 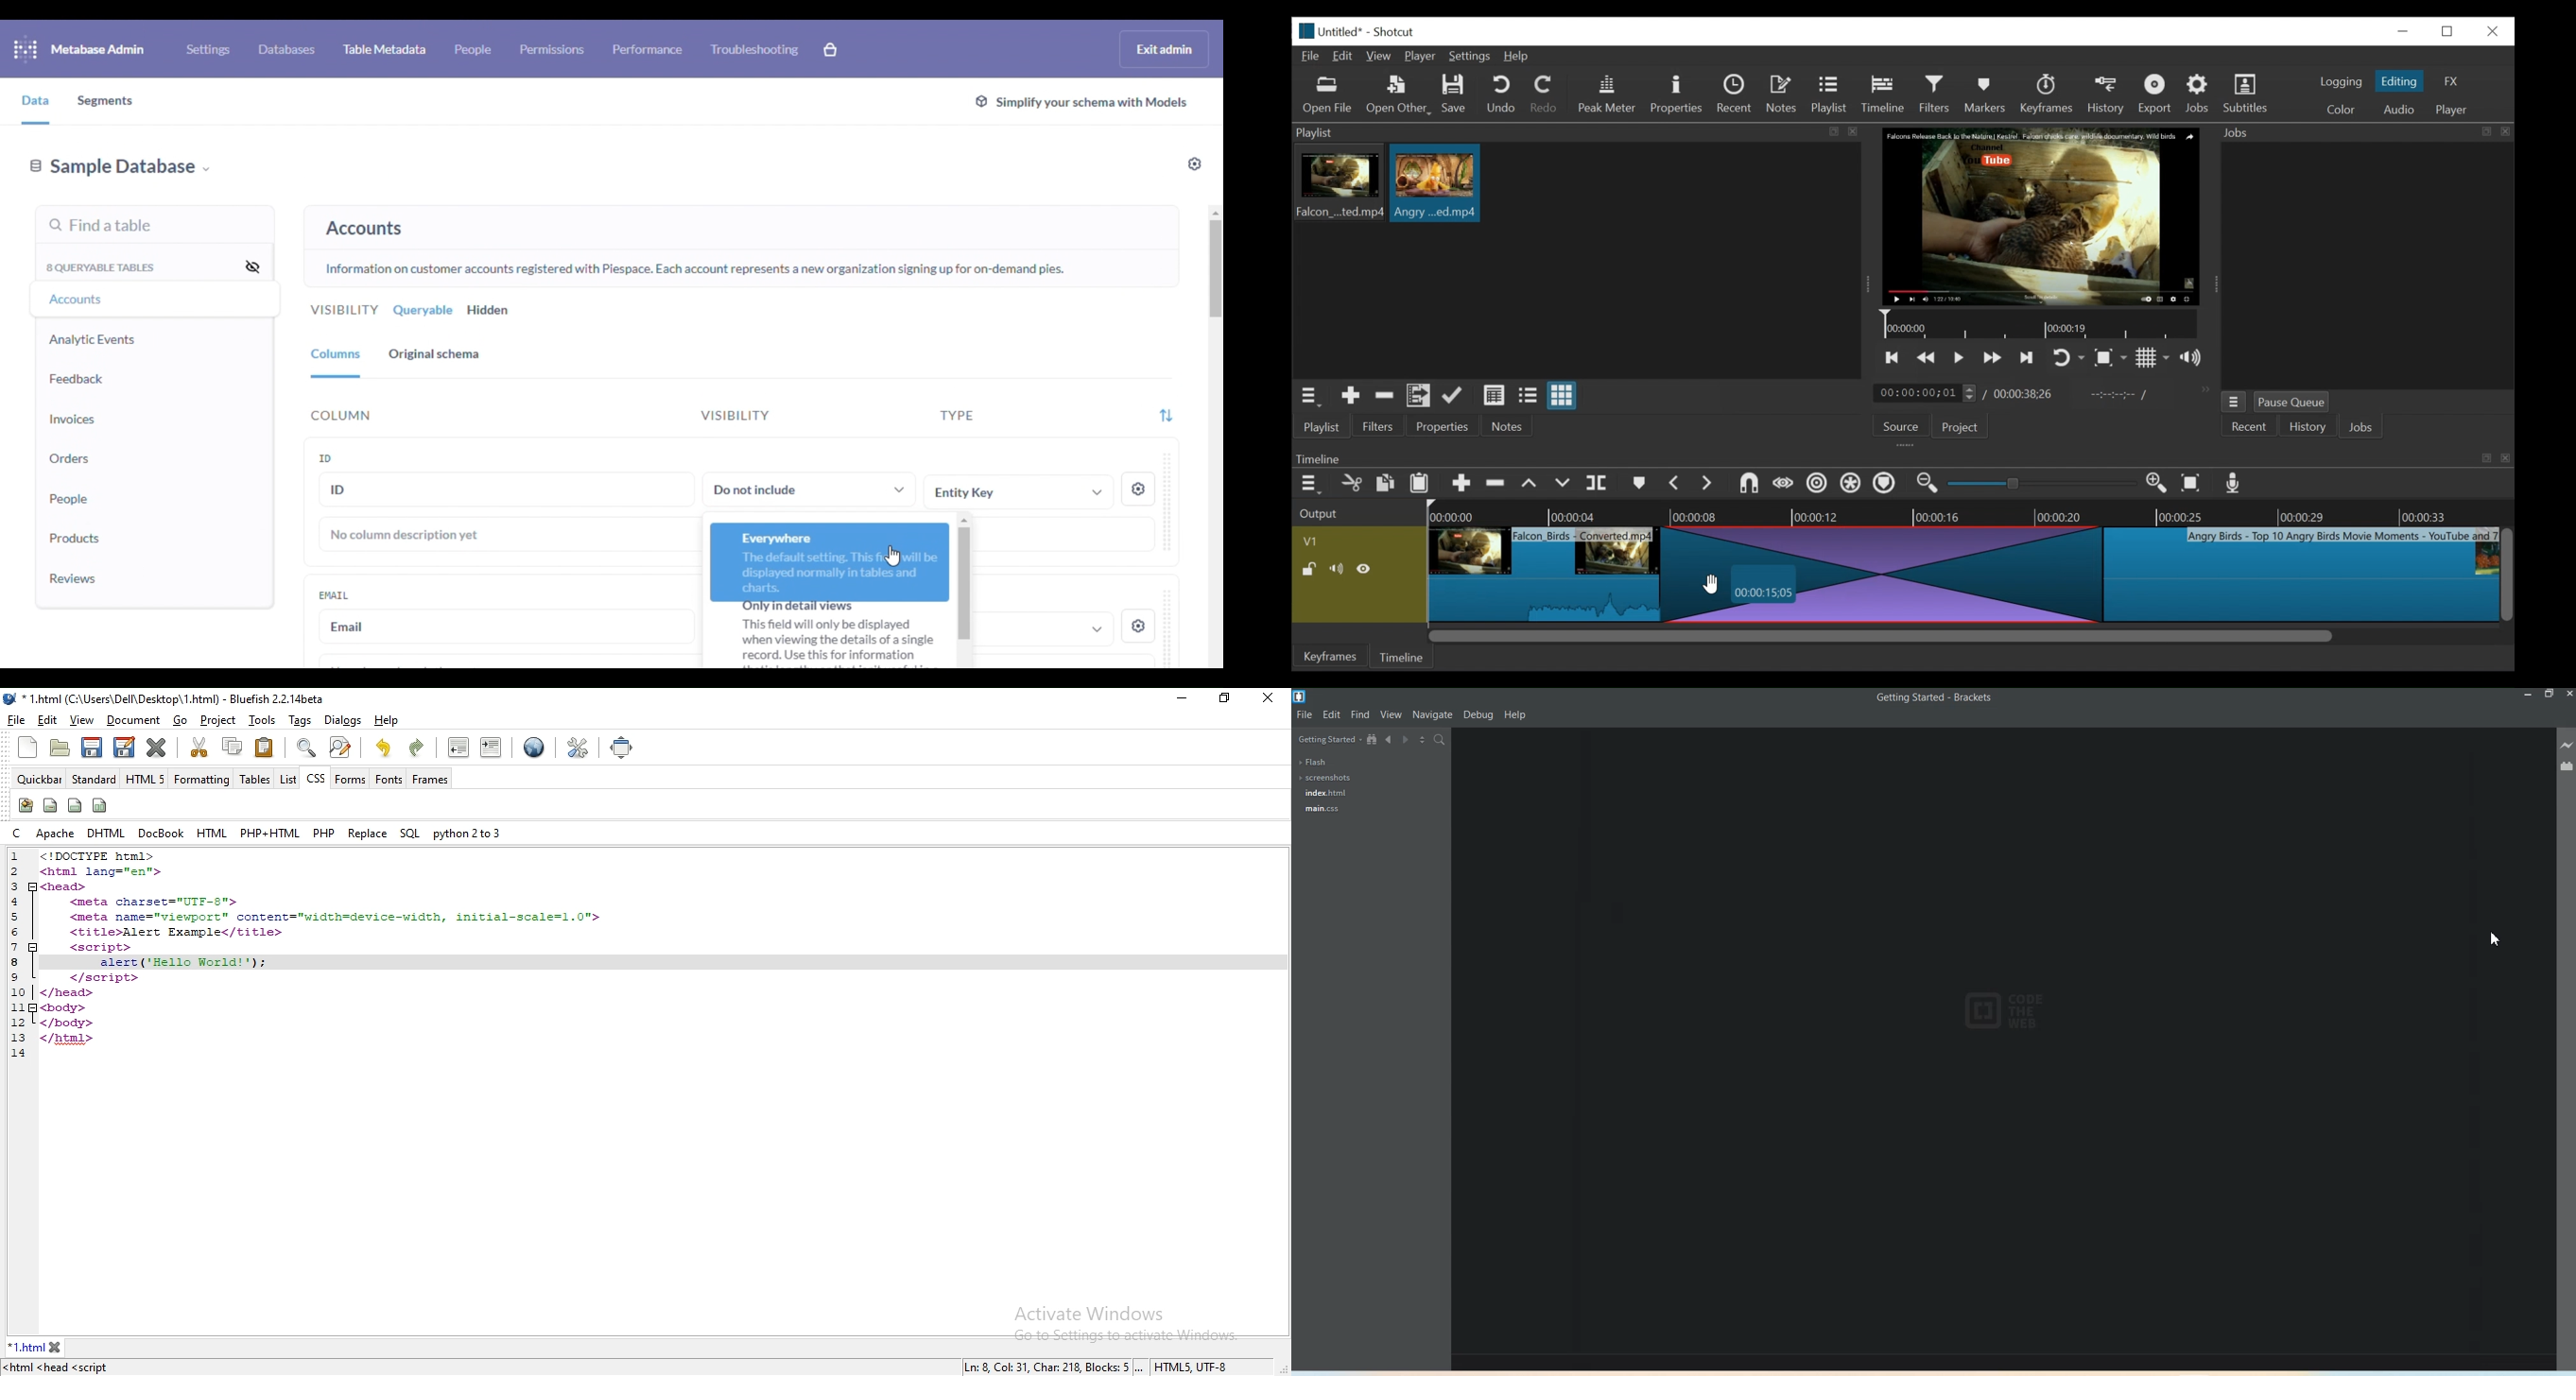 What do you see at coordinates (1351, 484) in the screenshot?
I see `cut` at bounding box center [1351, 484].